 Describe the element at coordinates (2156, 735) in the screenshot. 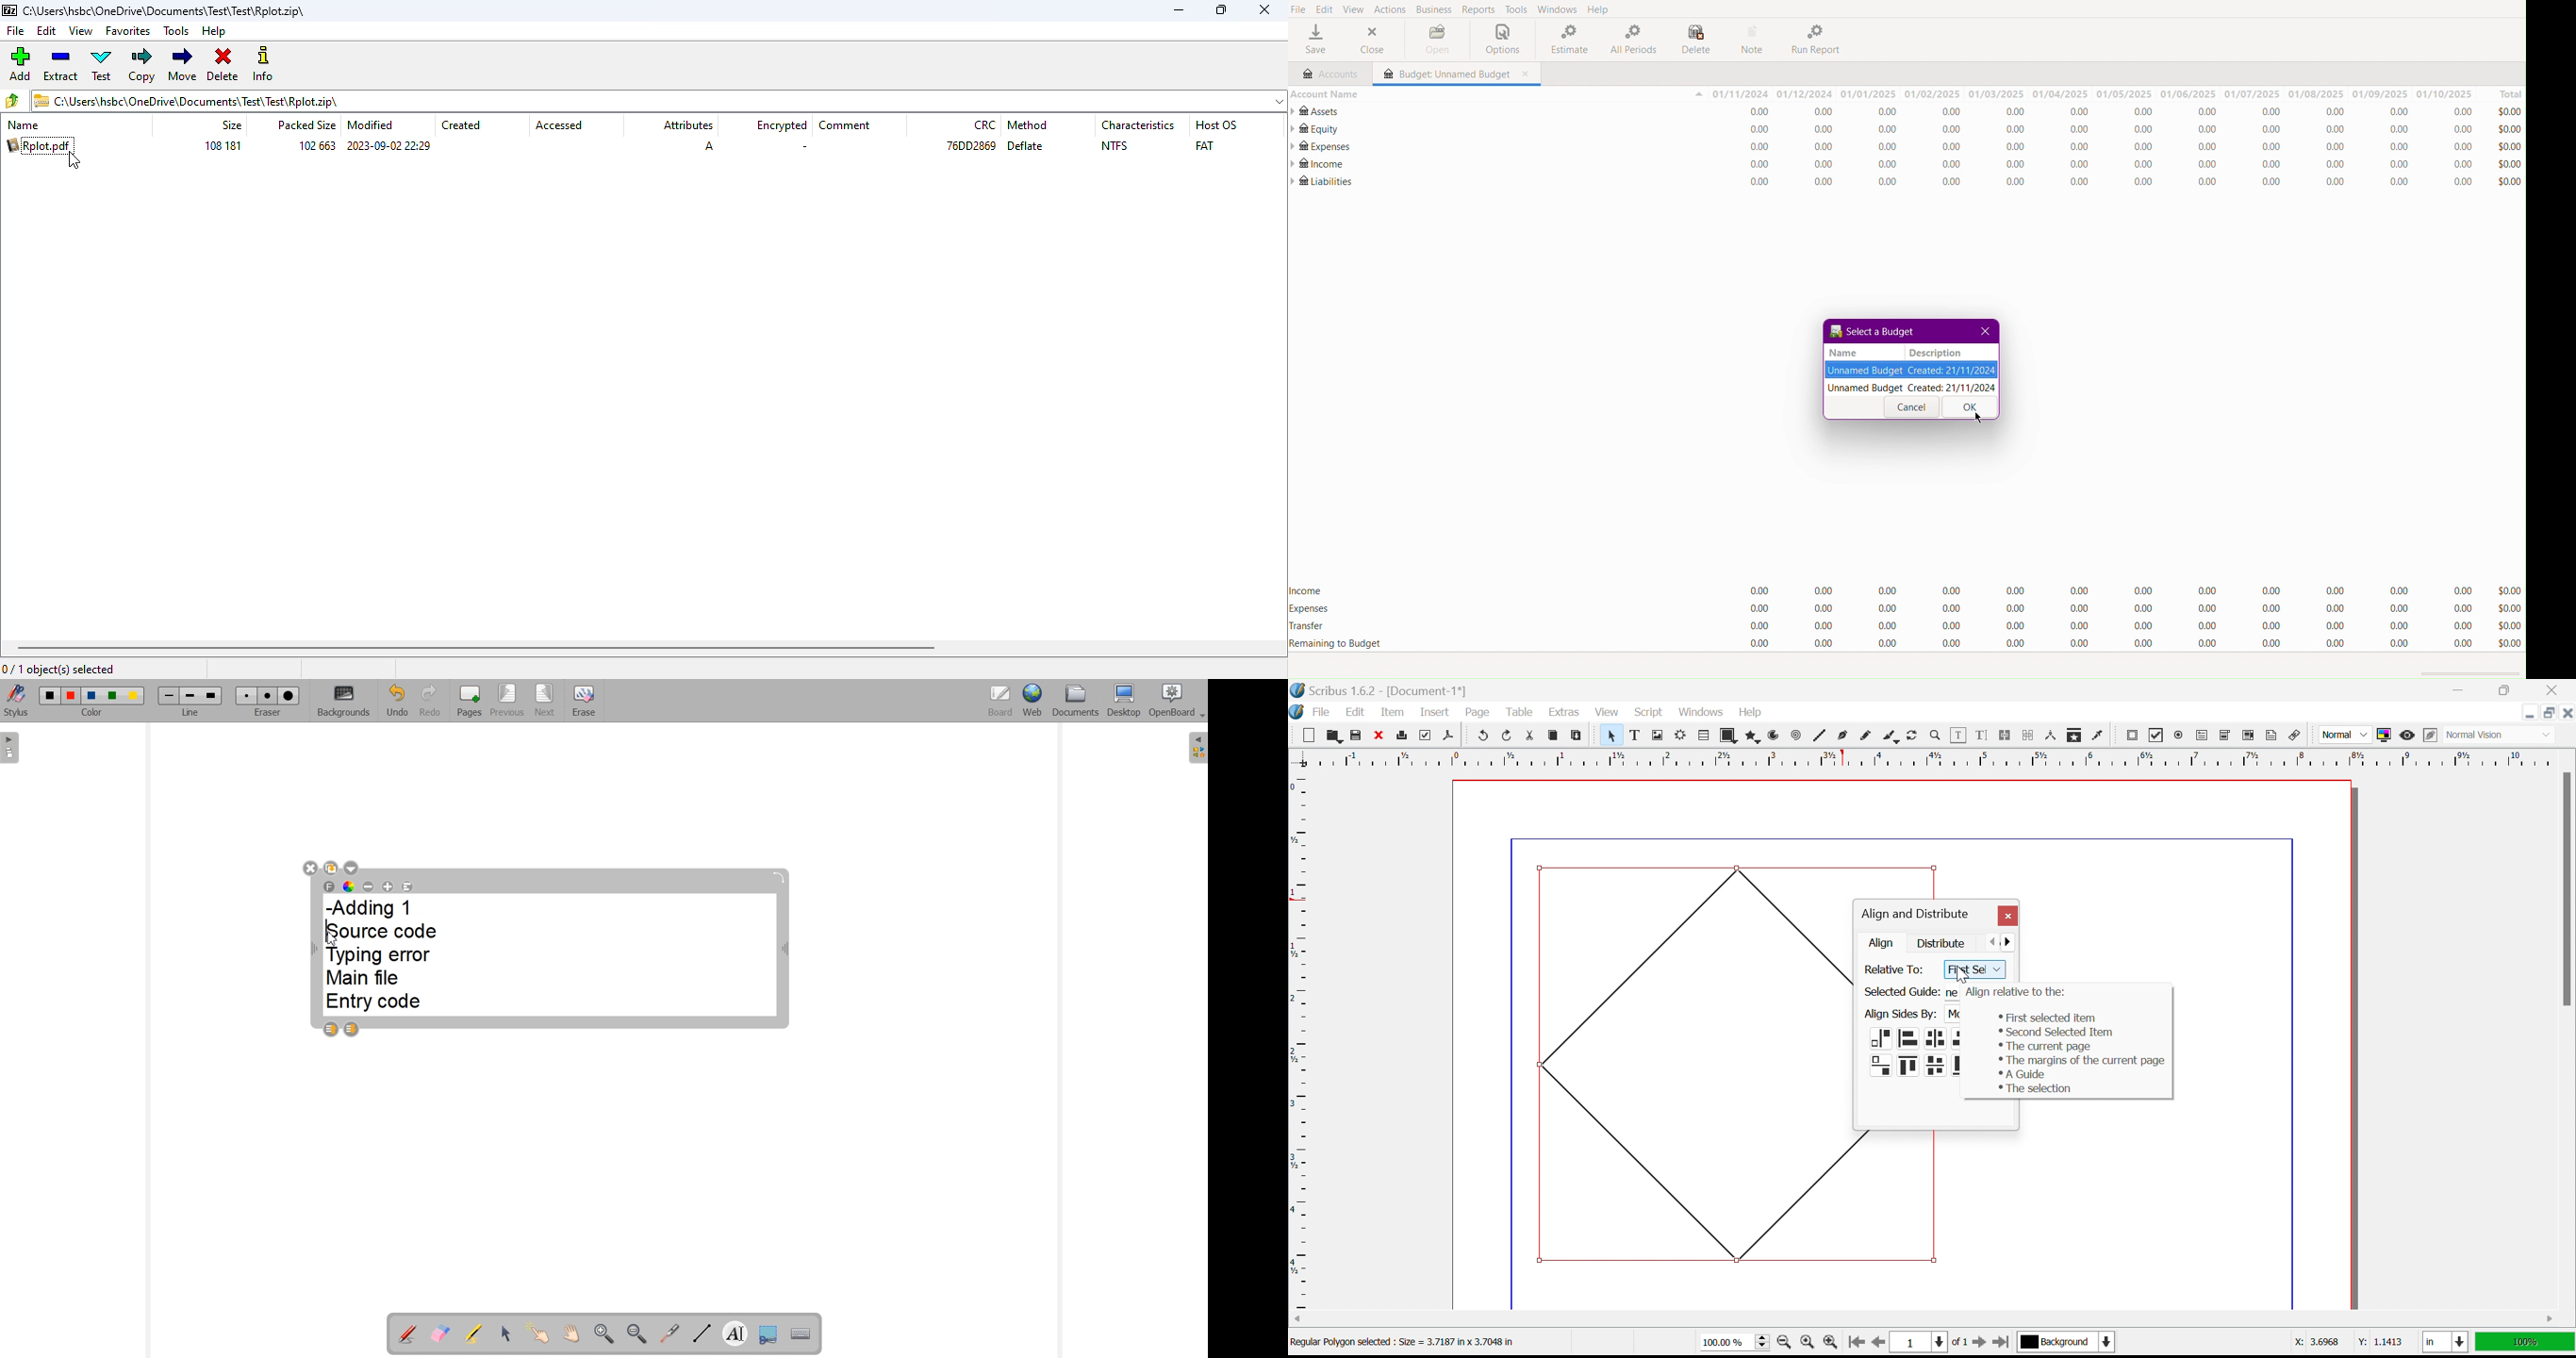

I see `PDF checkbox` at that location.